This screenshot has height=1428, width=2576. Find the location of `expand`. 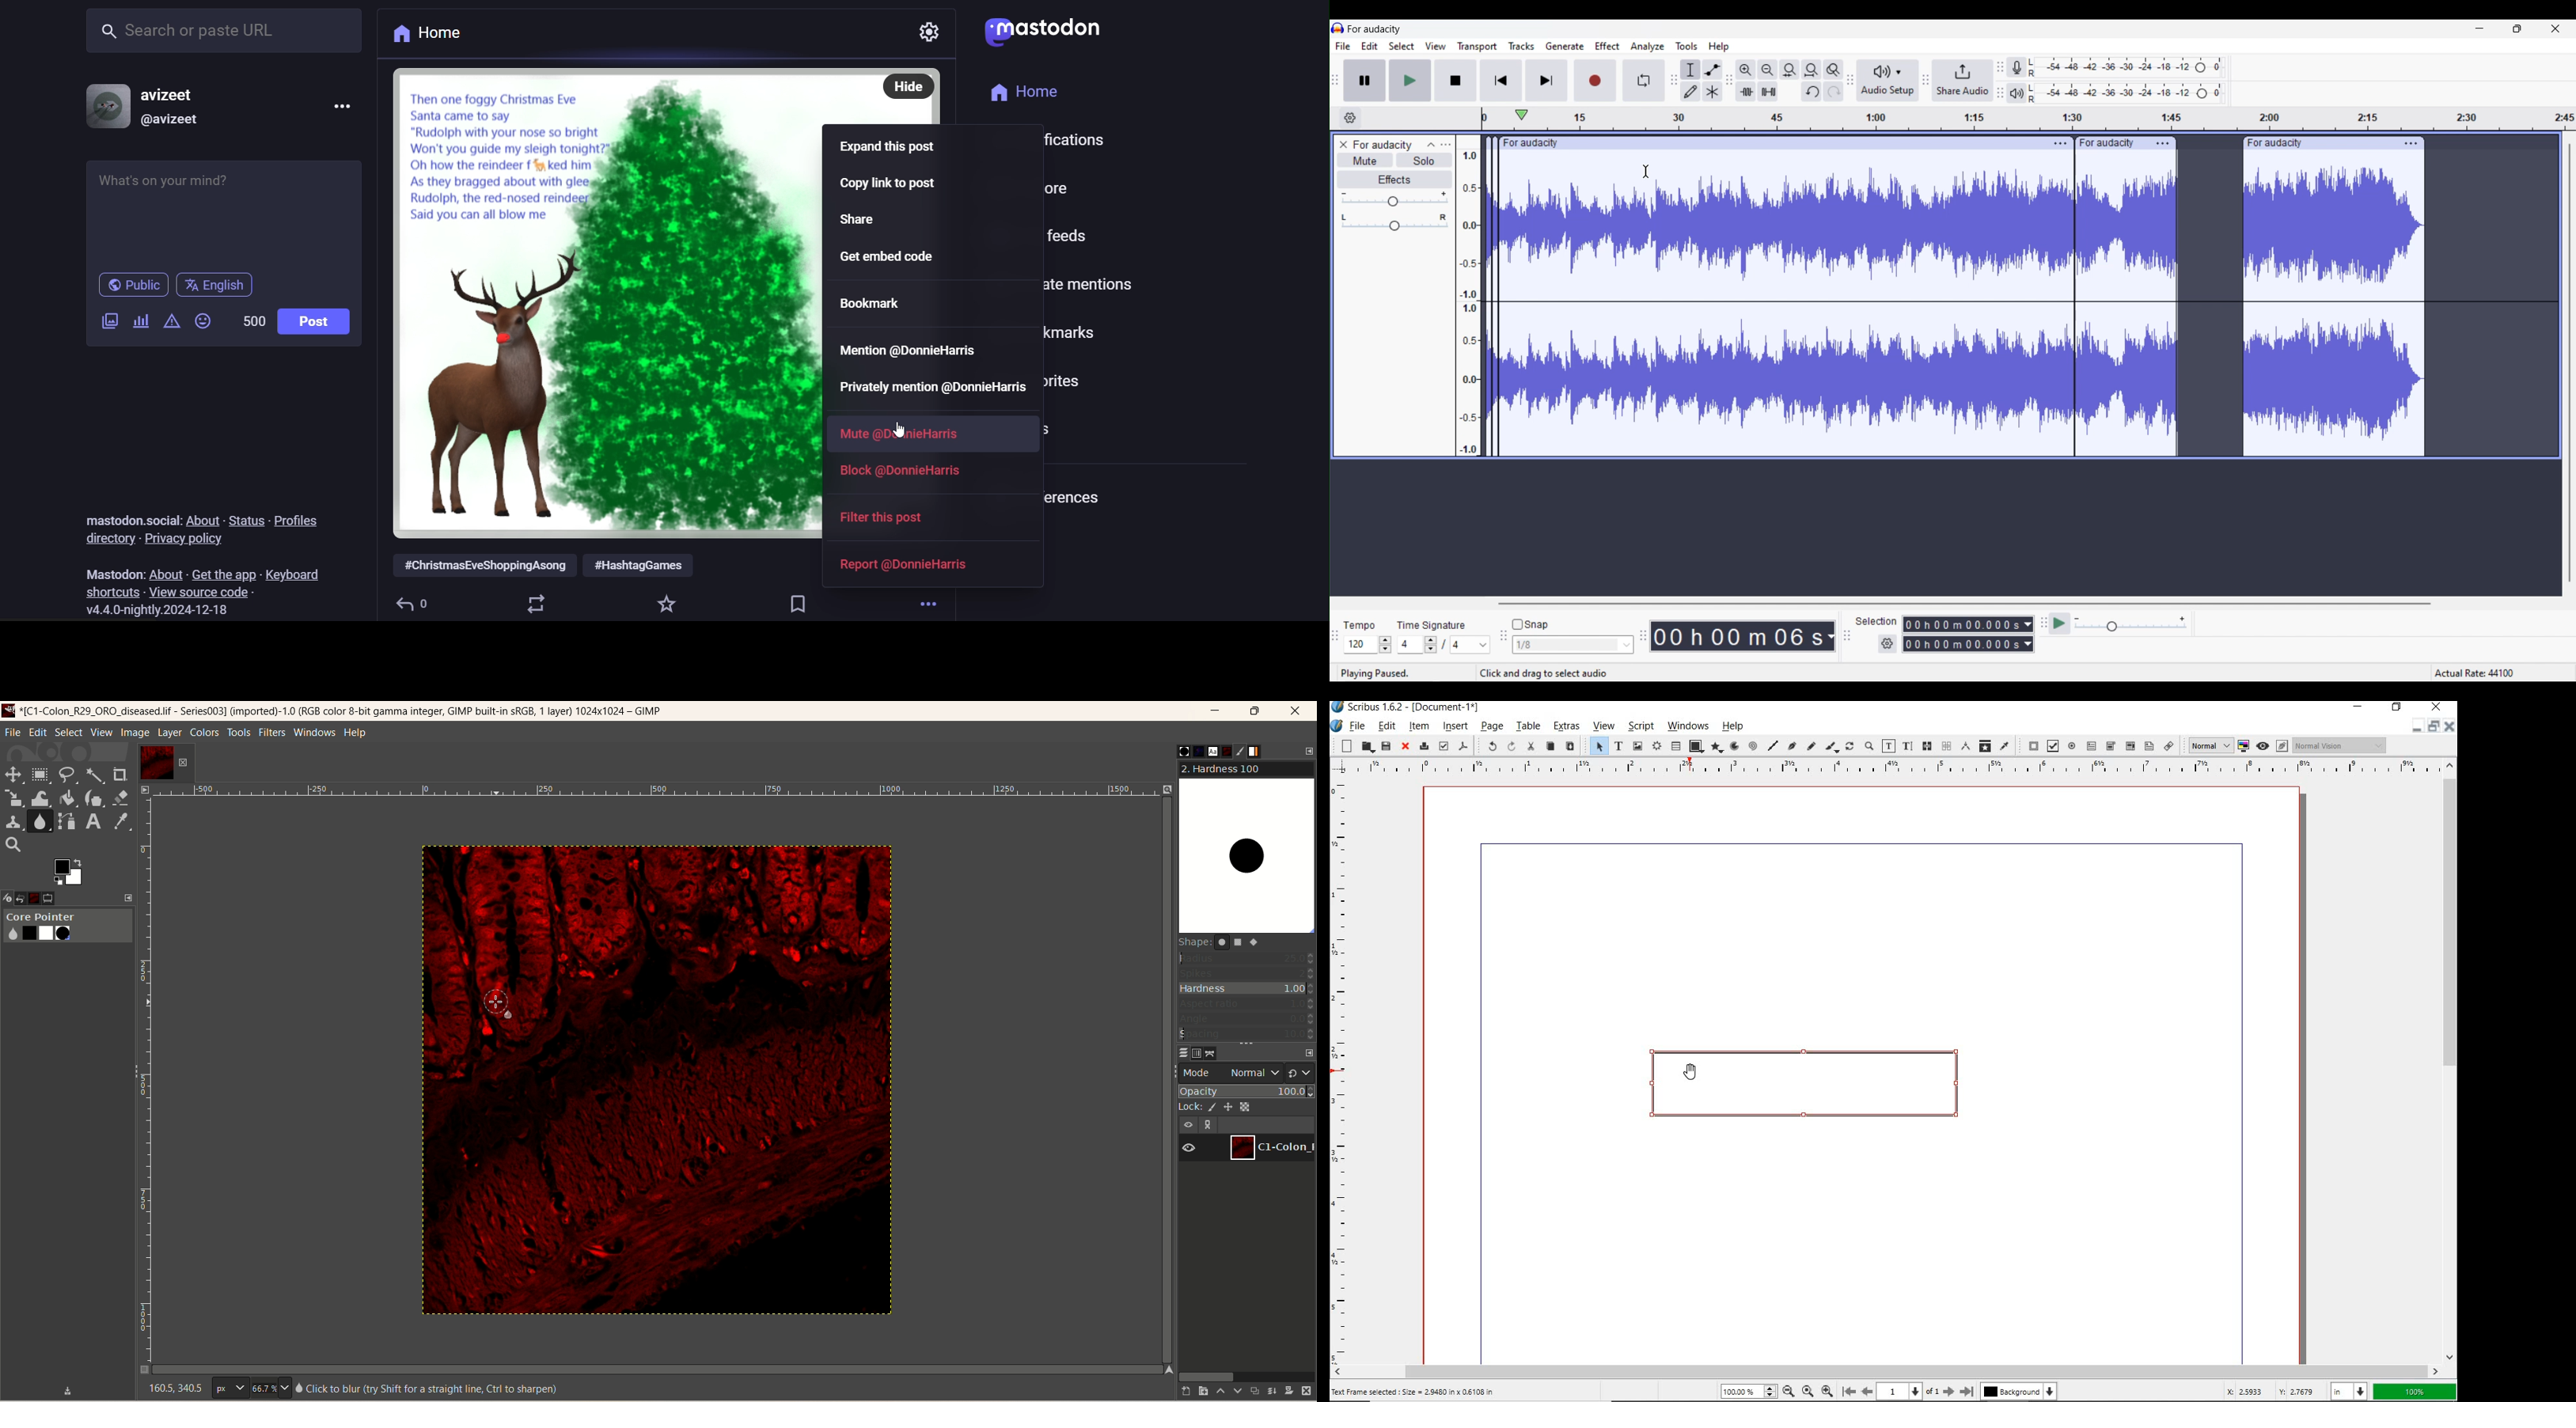

expand is located at coordinates (129, 897).